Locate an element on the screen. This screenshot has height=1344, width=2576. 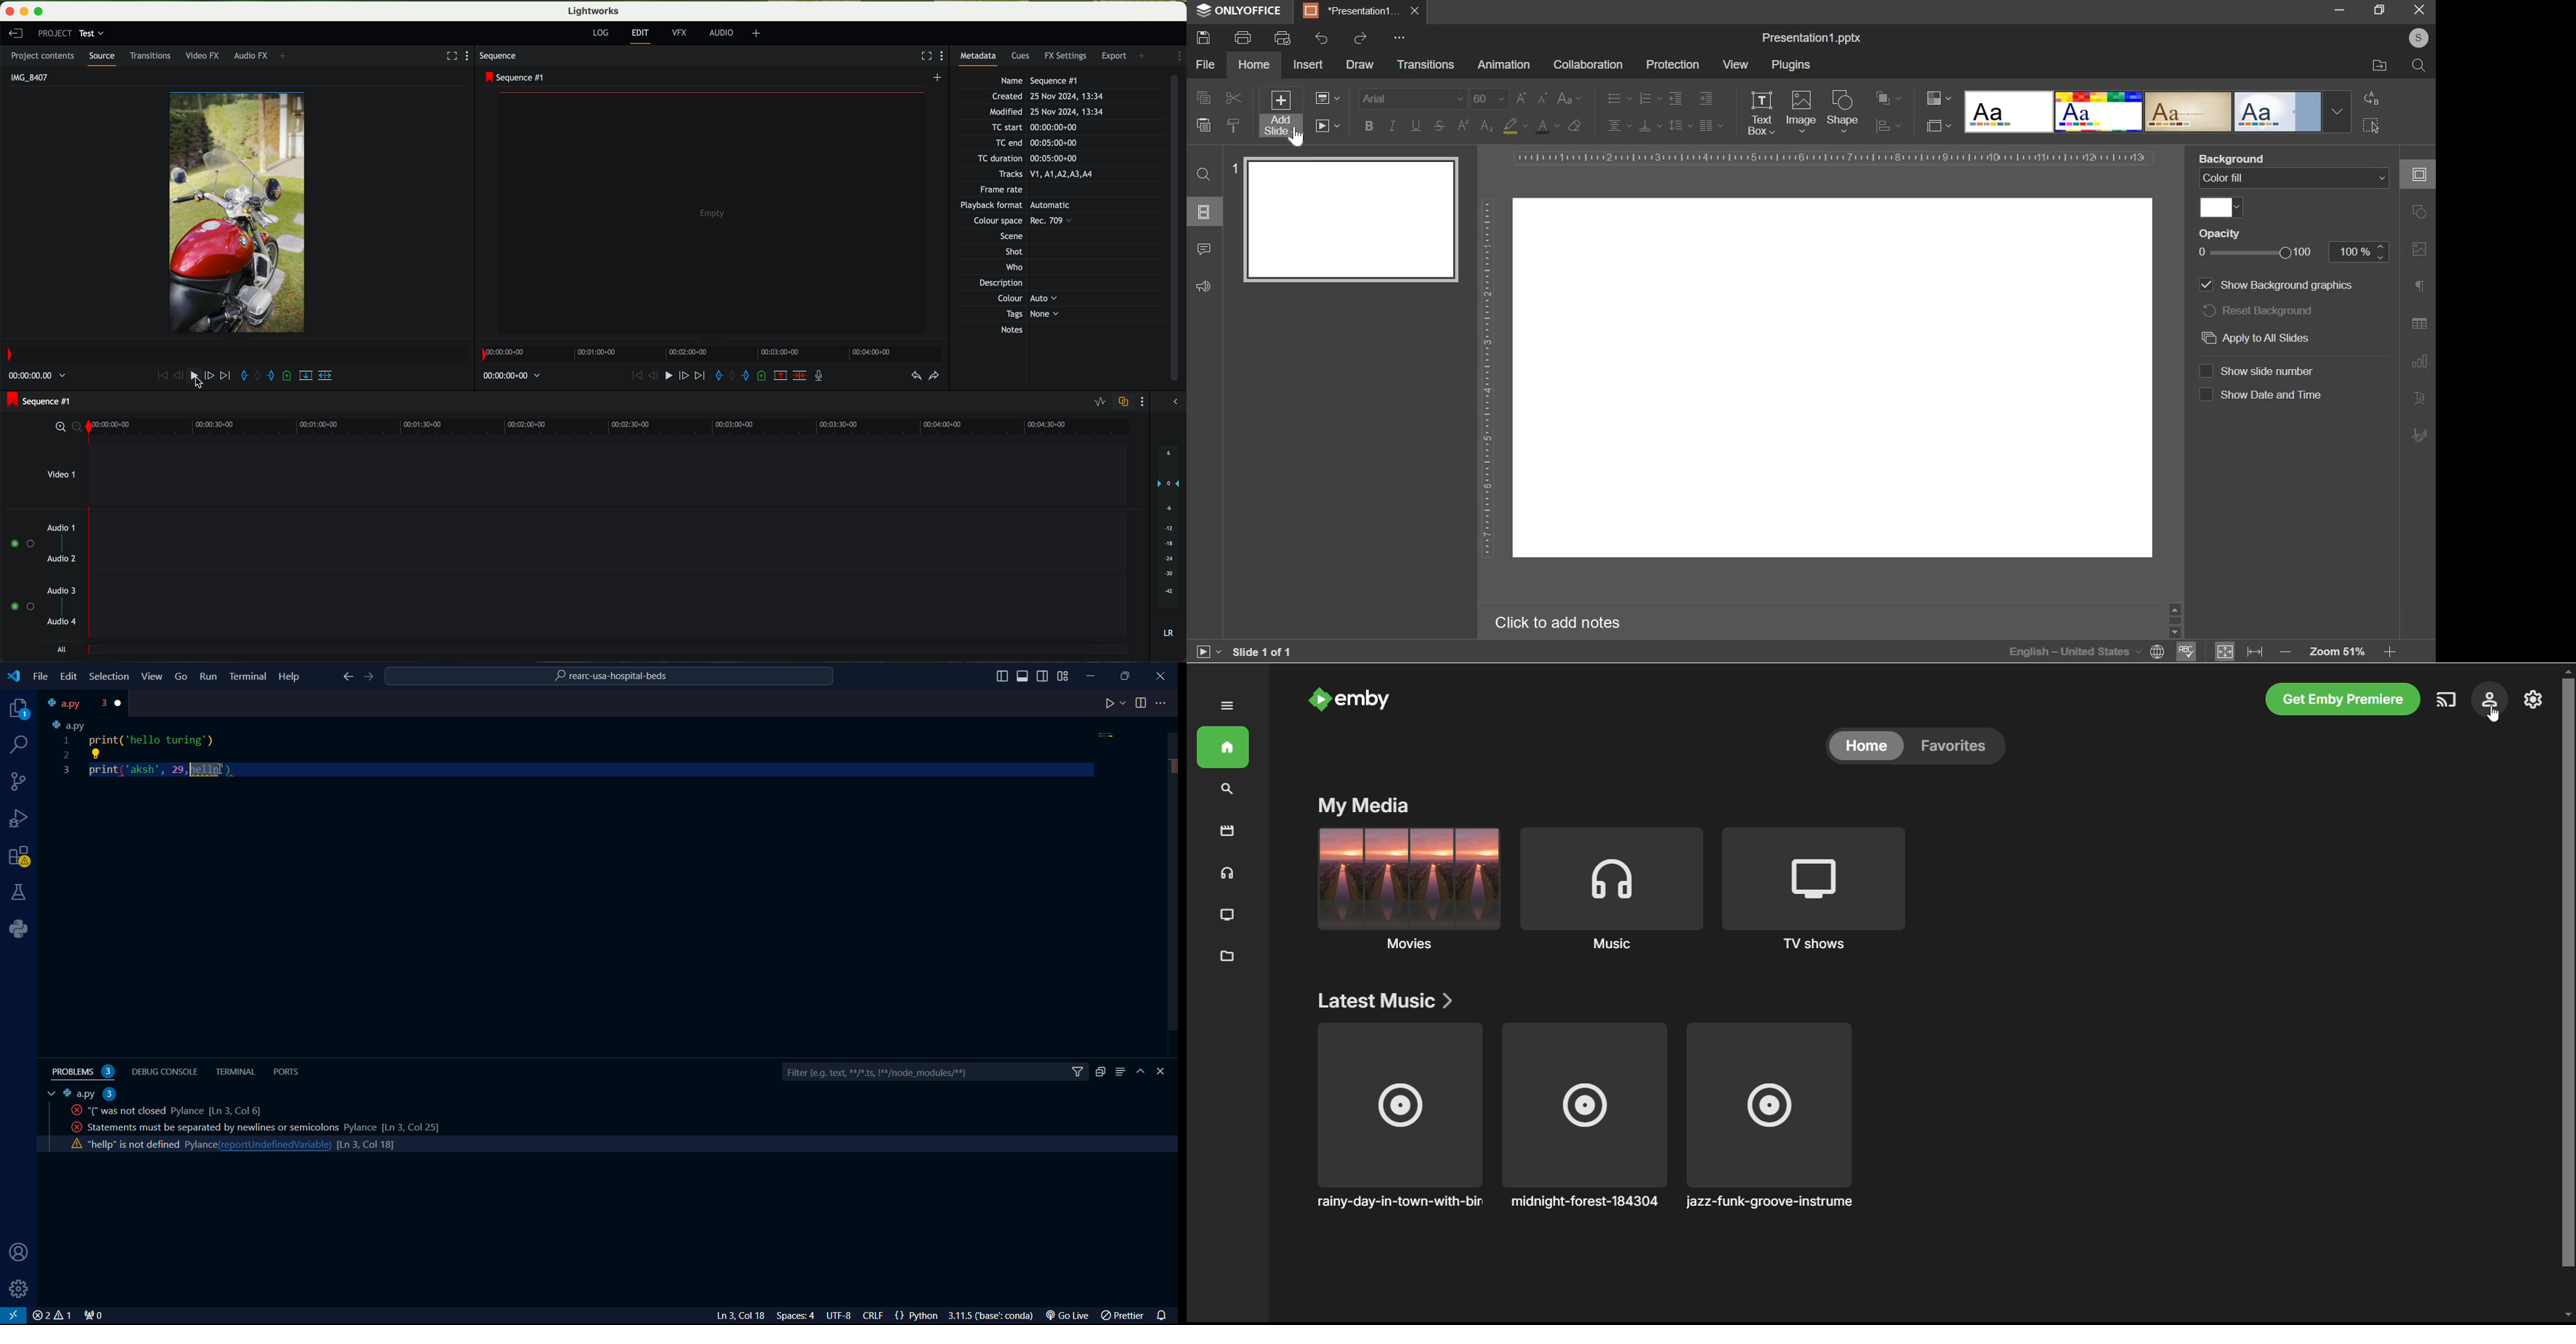
TC duration is located at coordinates (1022, 160).